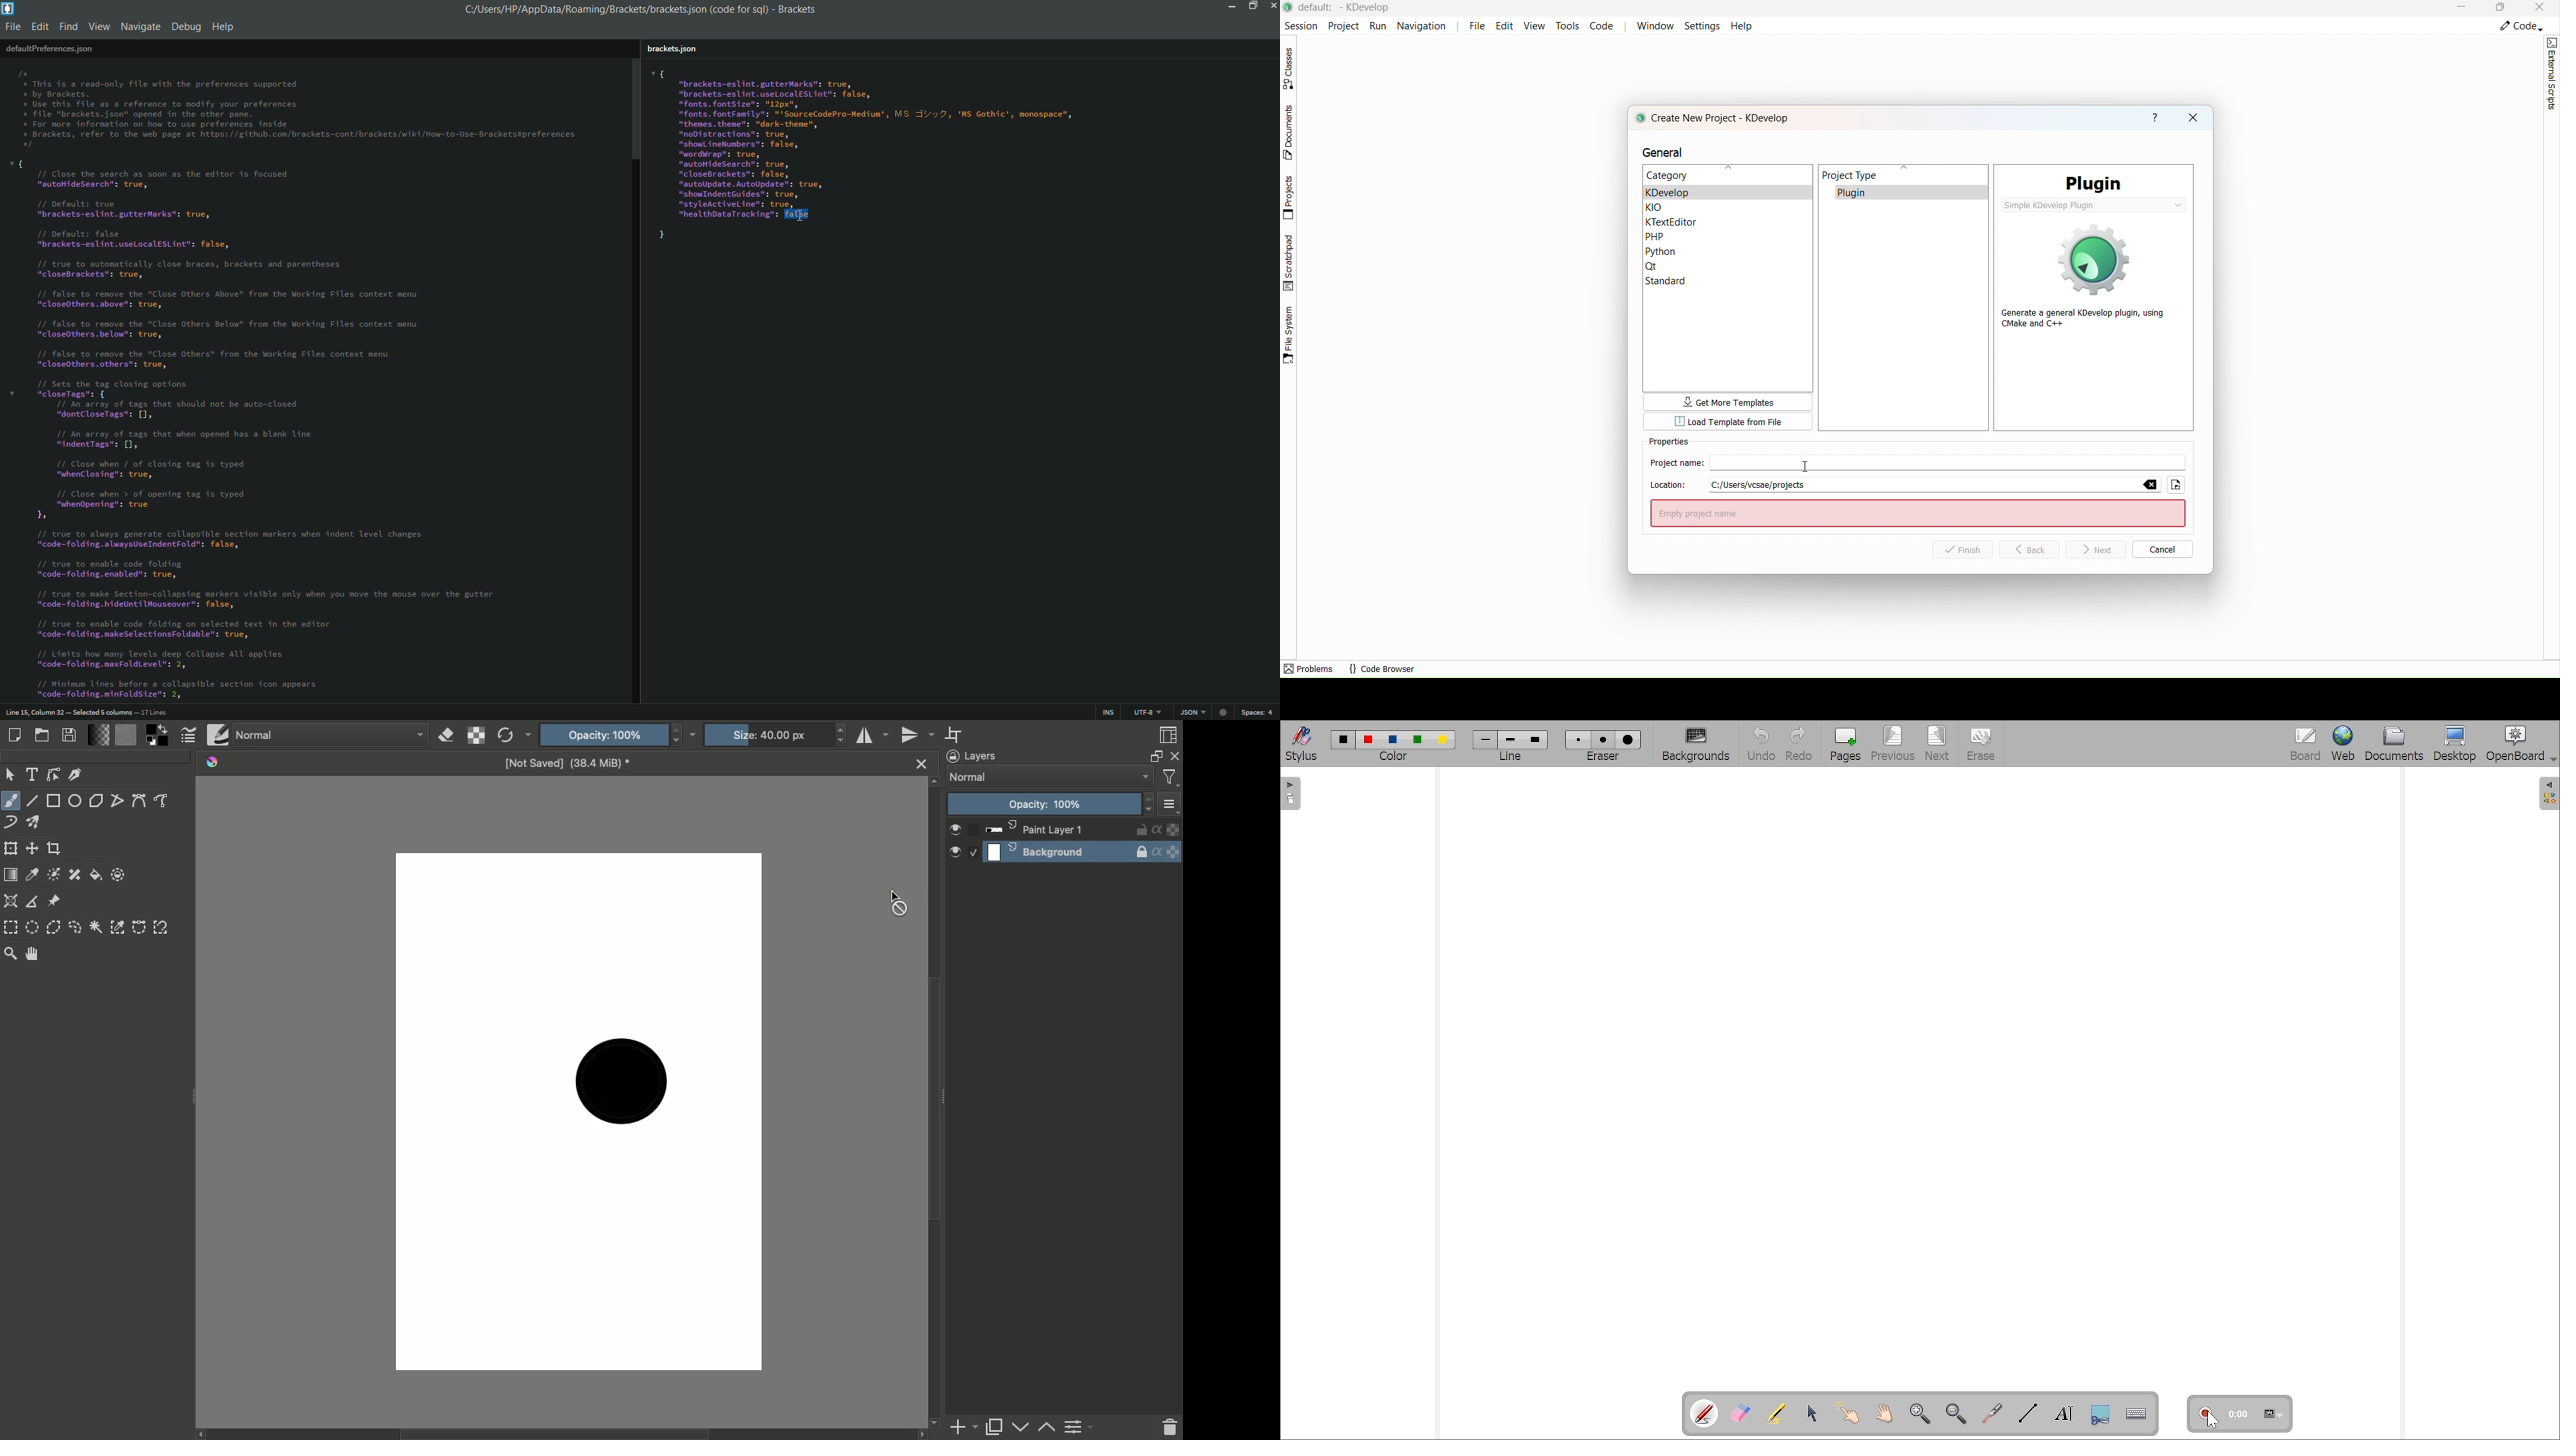 The image size is (2576, 1456). What do you see at coordinates (769, 734) in the screenshot?
I see `Size` at bounding box center [769, 734].